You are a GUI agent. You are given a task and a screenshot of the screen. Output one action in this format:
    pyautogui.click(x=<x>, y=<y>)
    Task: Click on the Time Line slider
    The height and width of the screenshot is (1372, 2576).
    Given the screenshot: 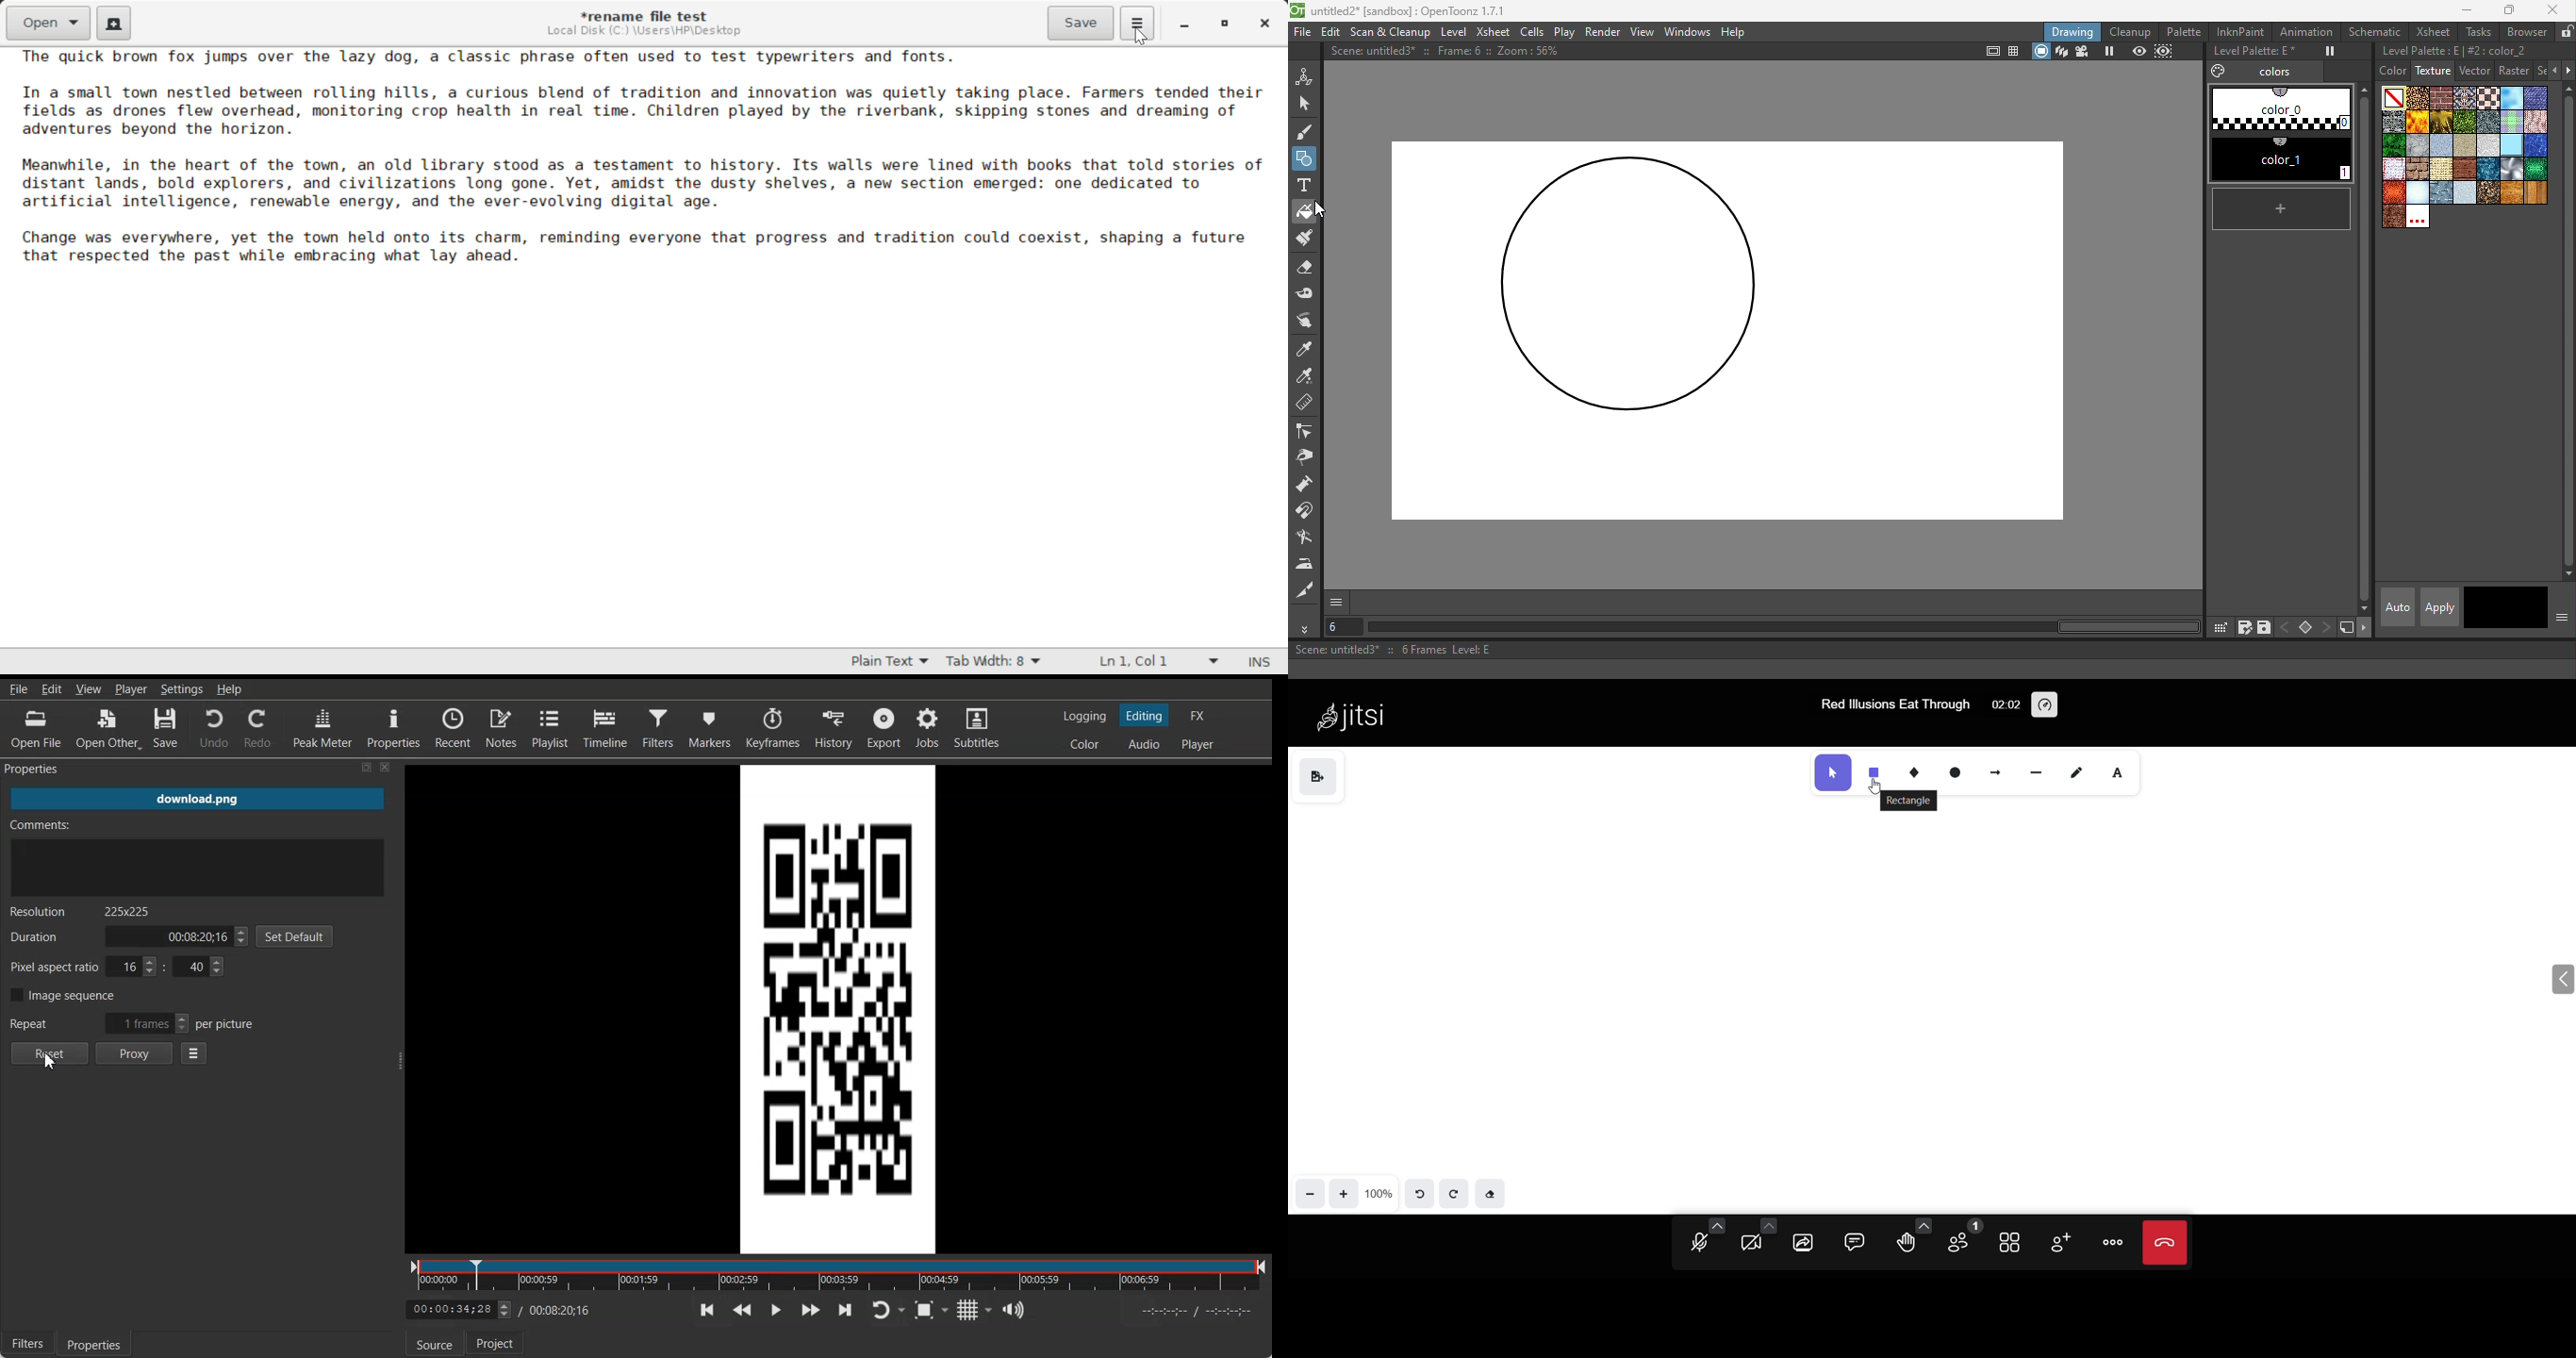 What is the action you would take?
    pyautogui.click(x=838, y=1274)
    